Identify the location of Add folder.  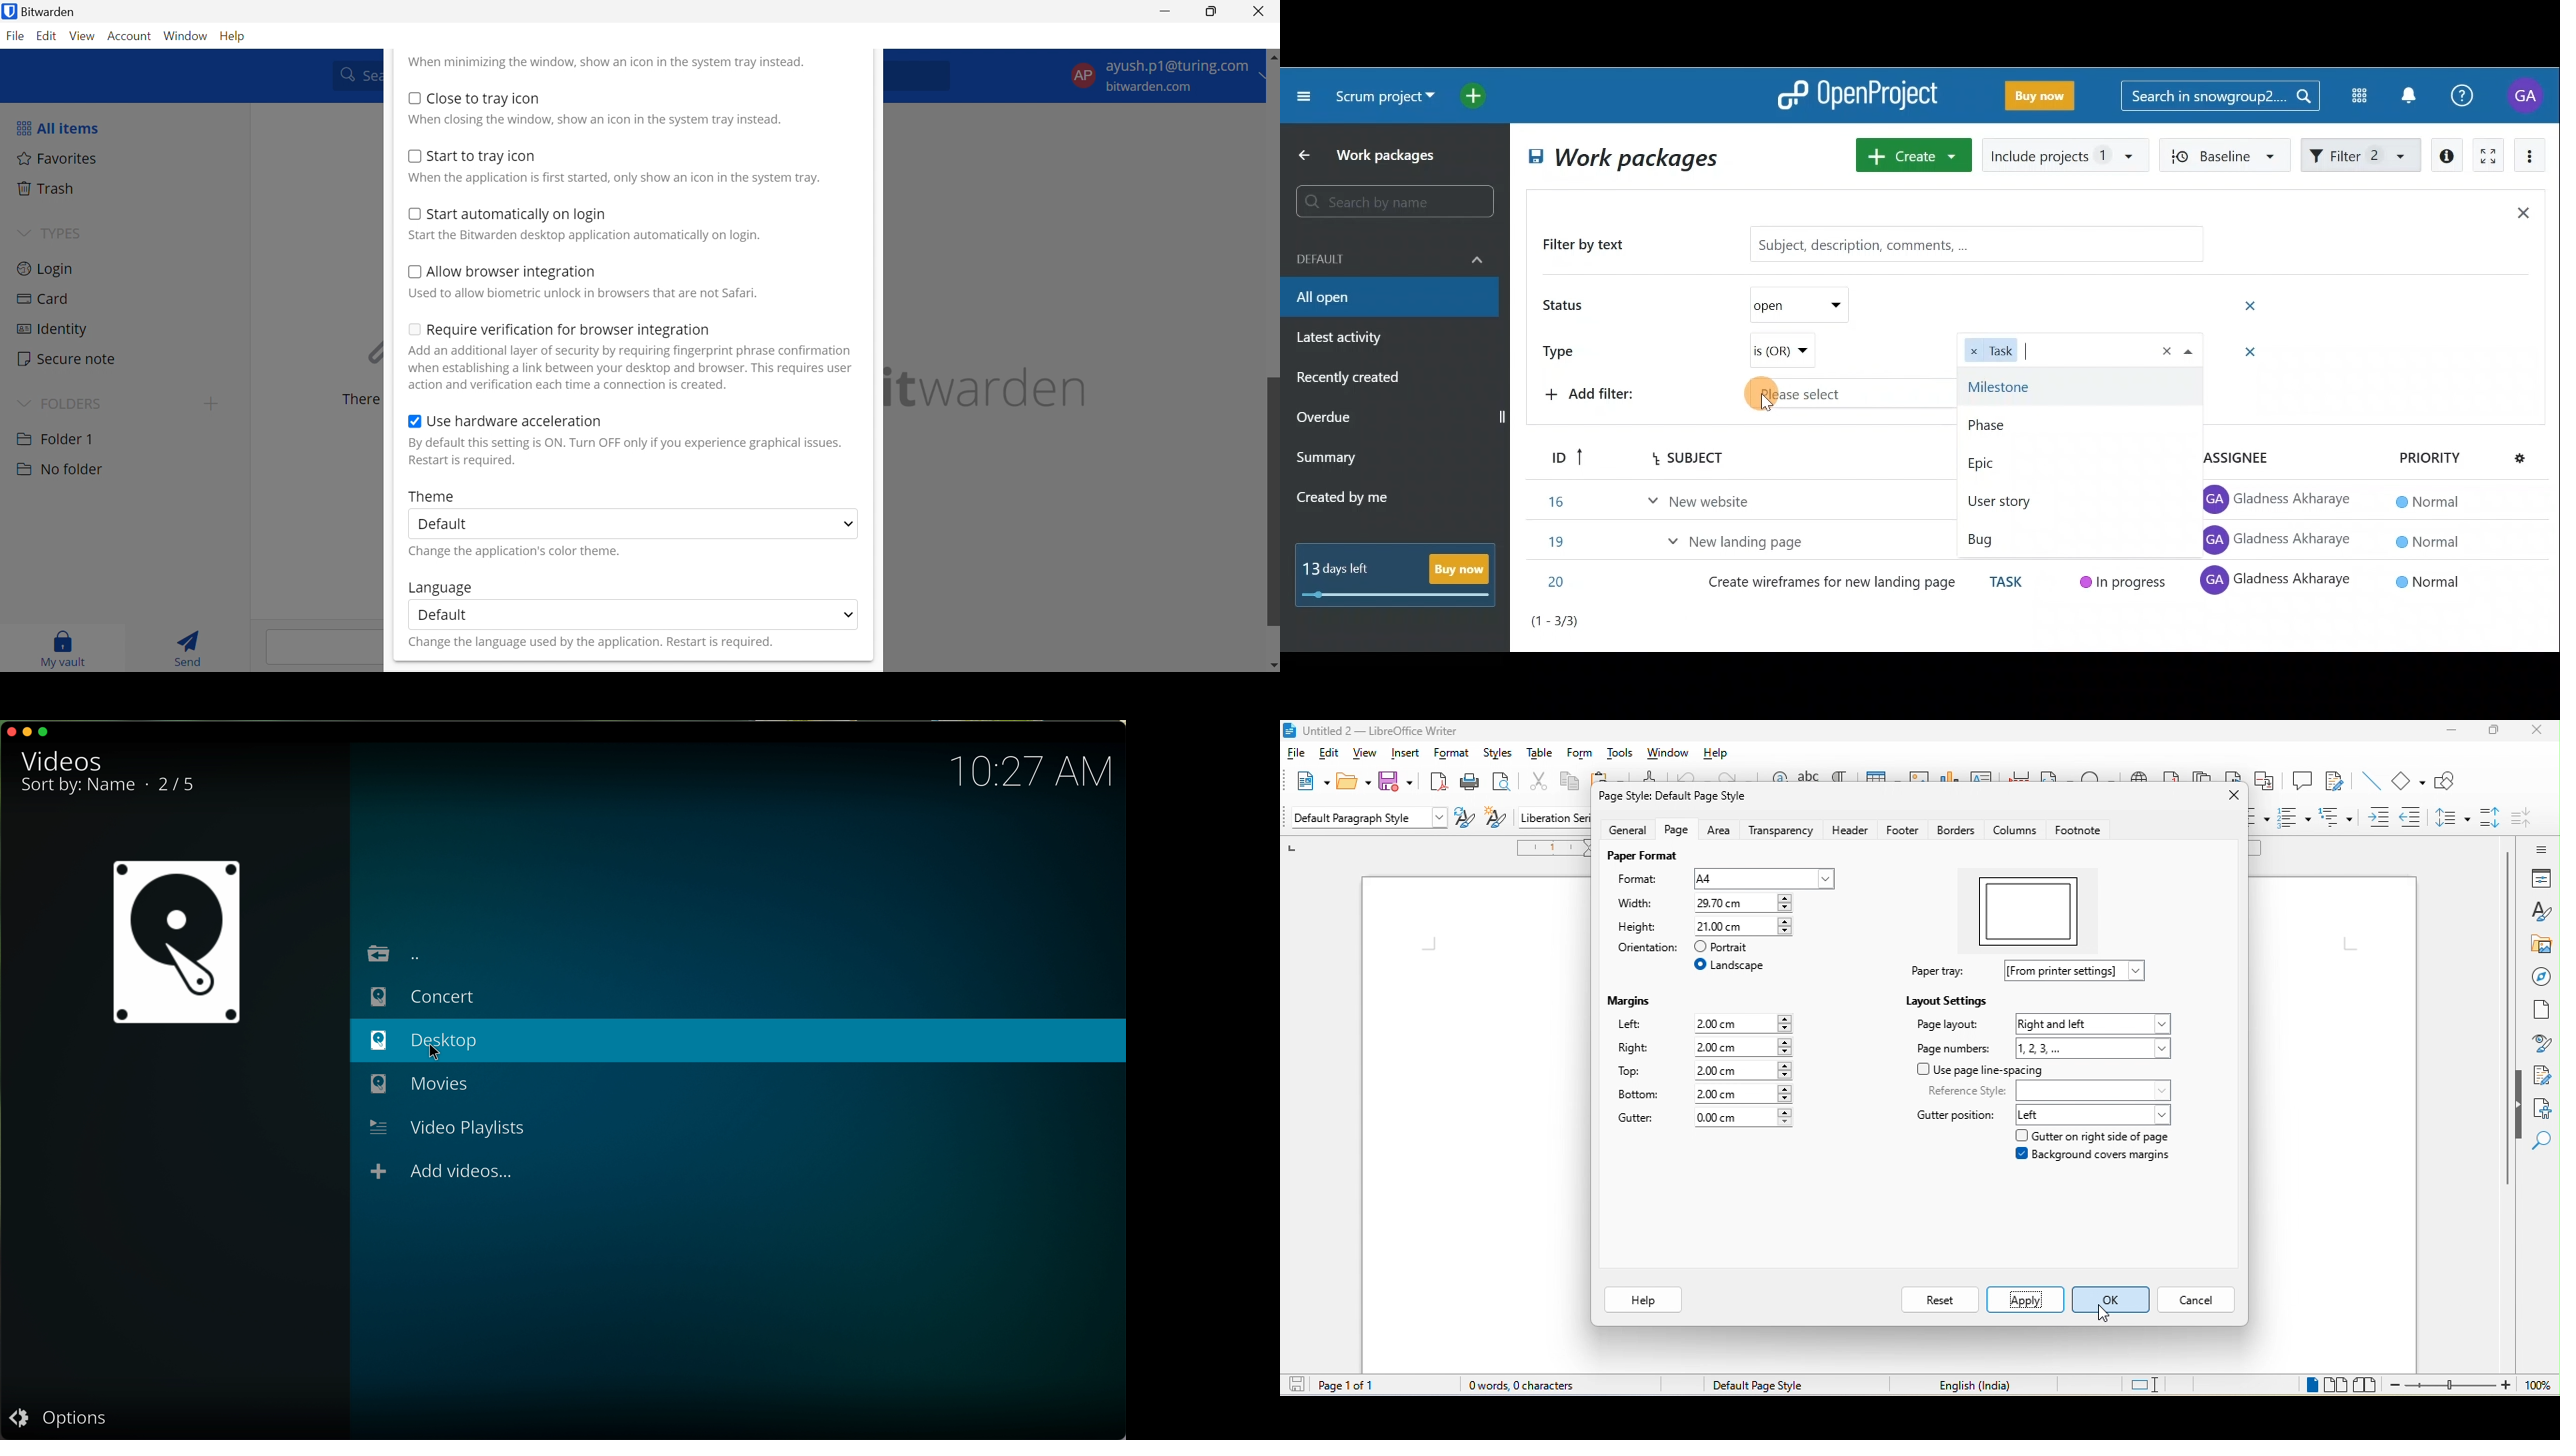
(211, 404).